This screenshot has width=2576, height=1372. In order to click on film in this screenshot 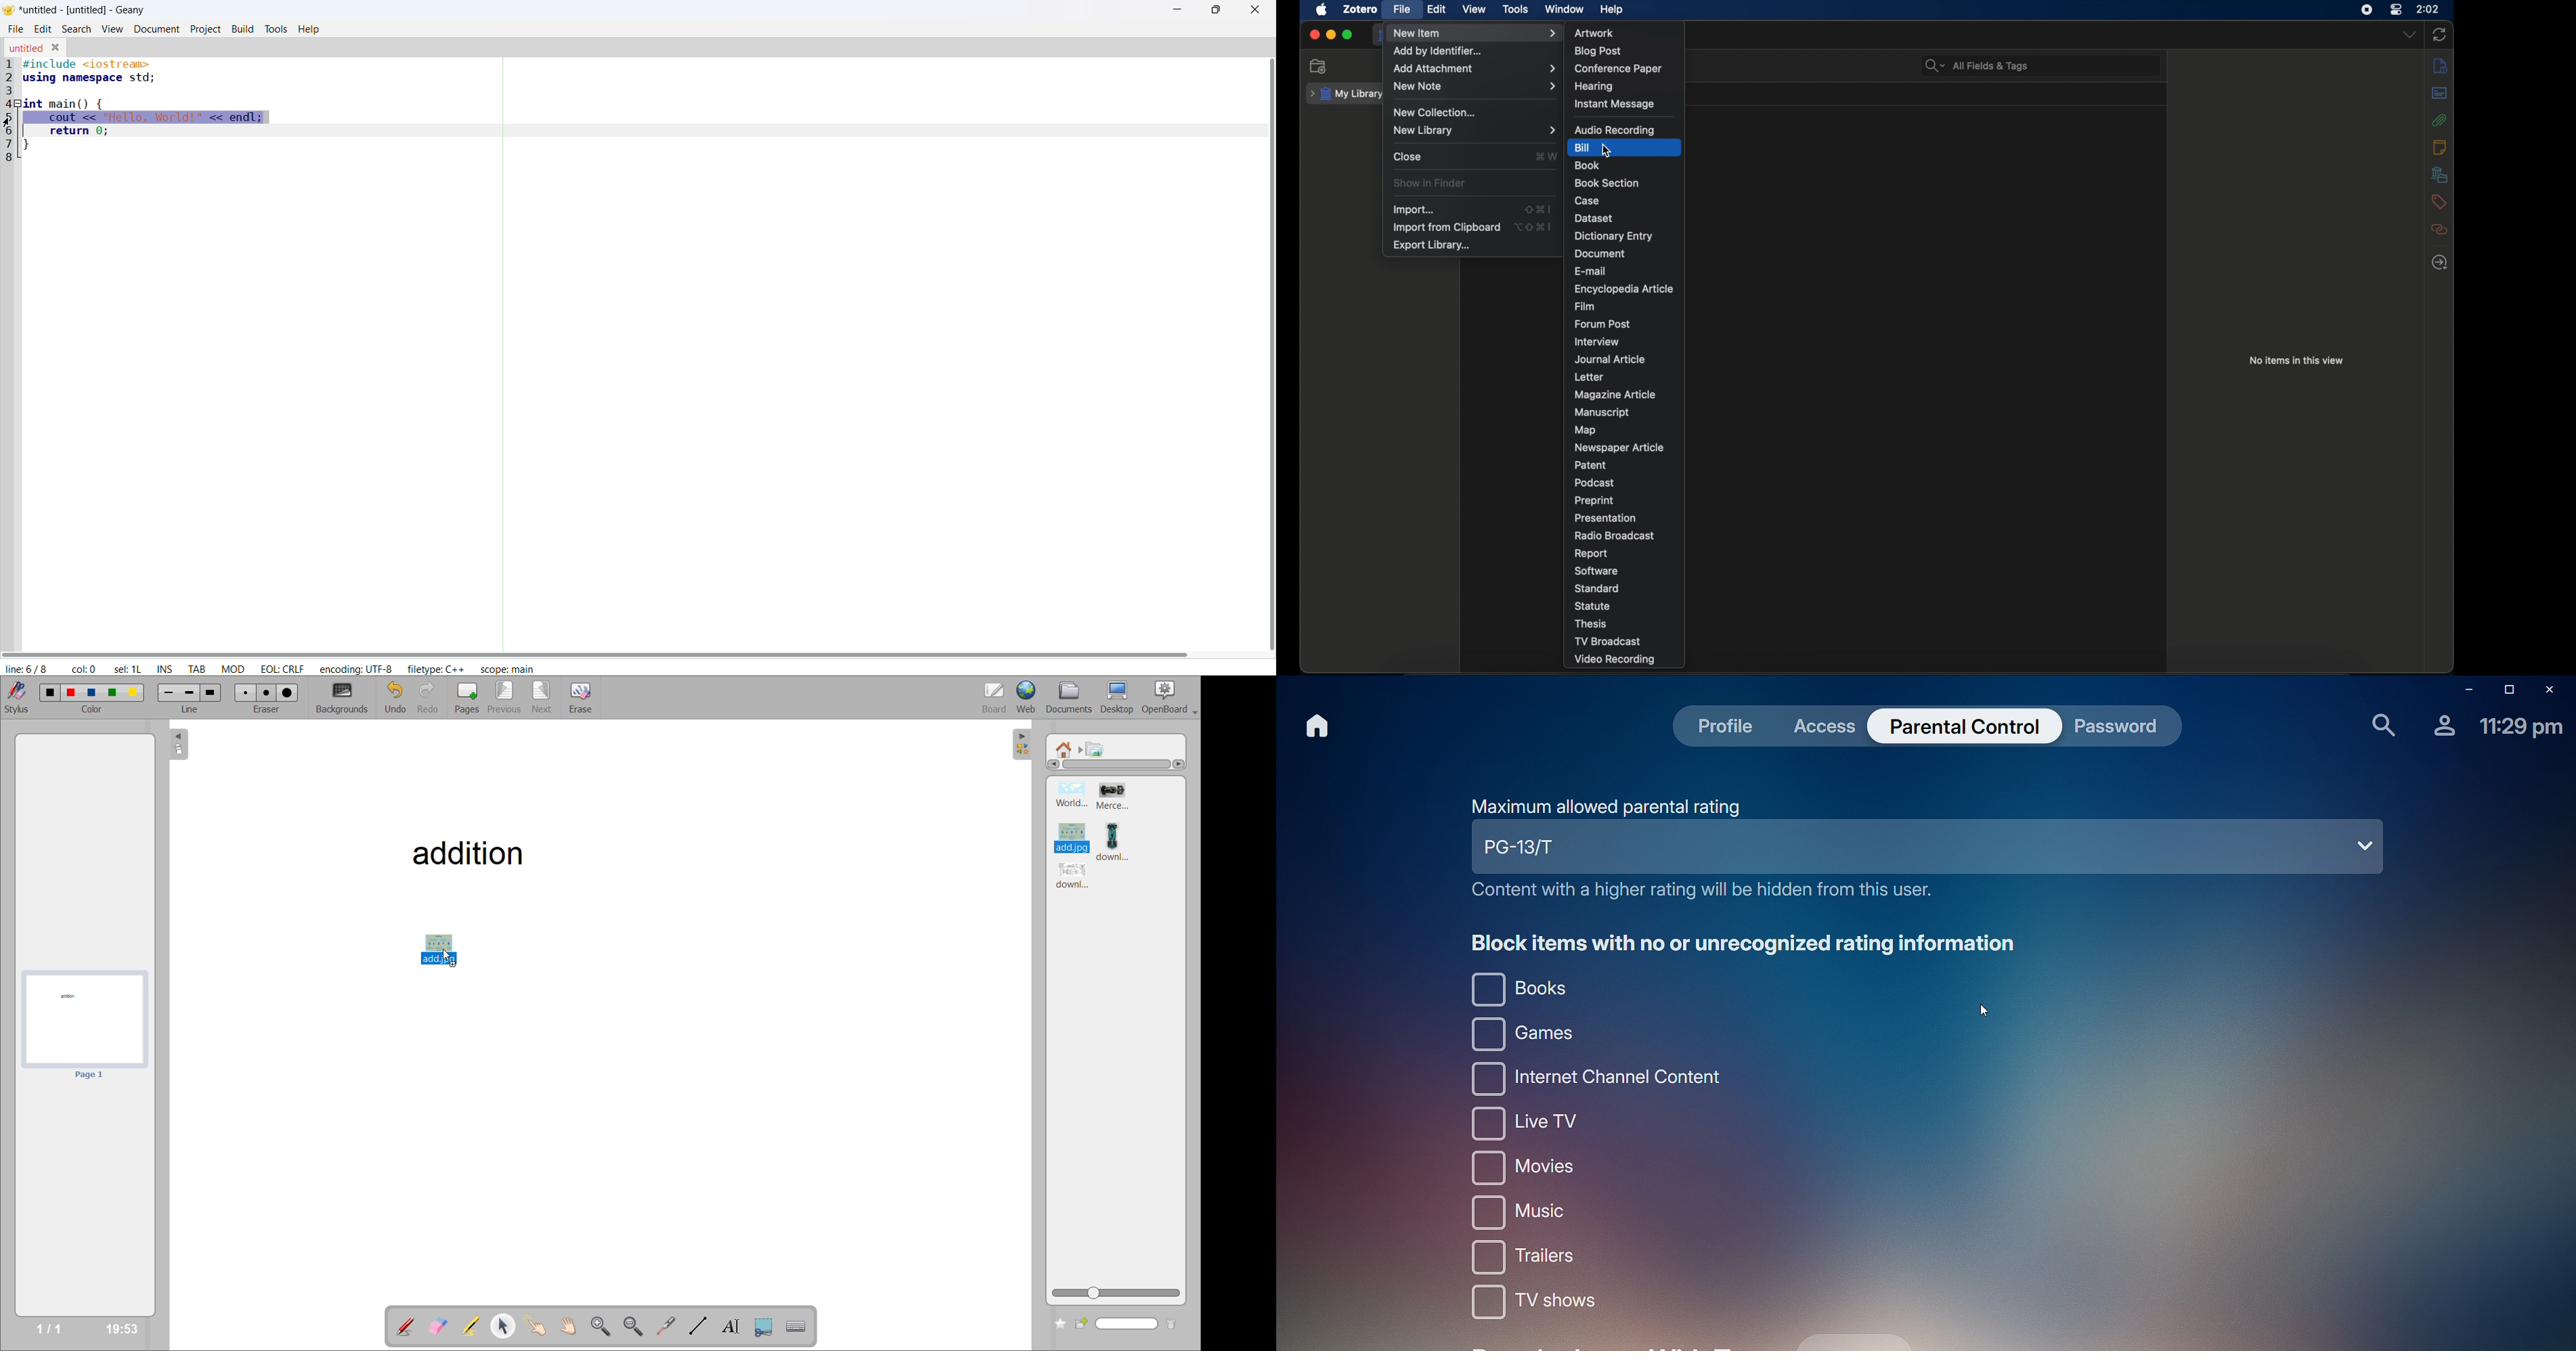, I will do `click(1586, 306)`.